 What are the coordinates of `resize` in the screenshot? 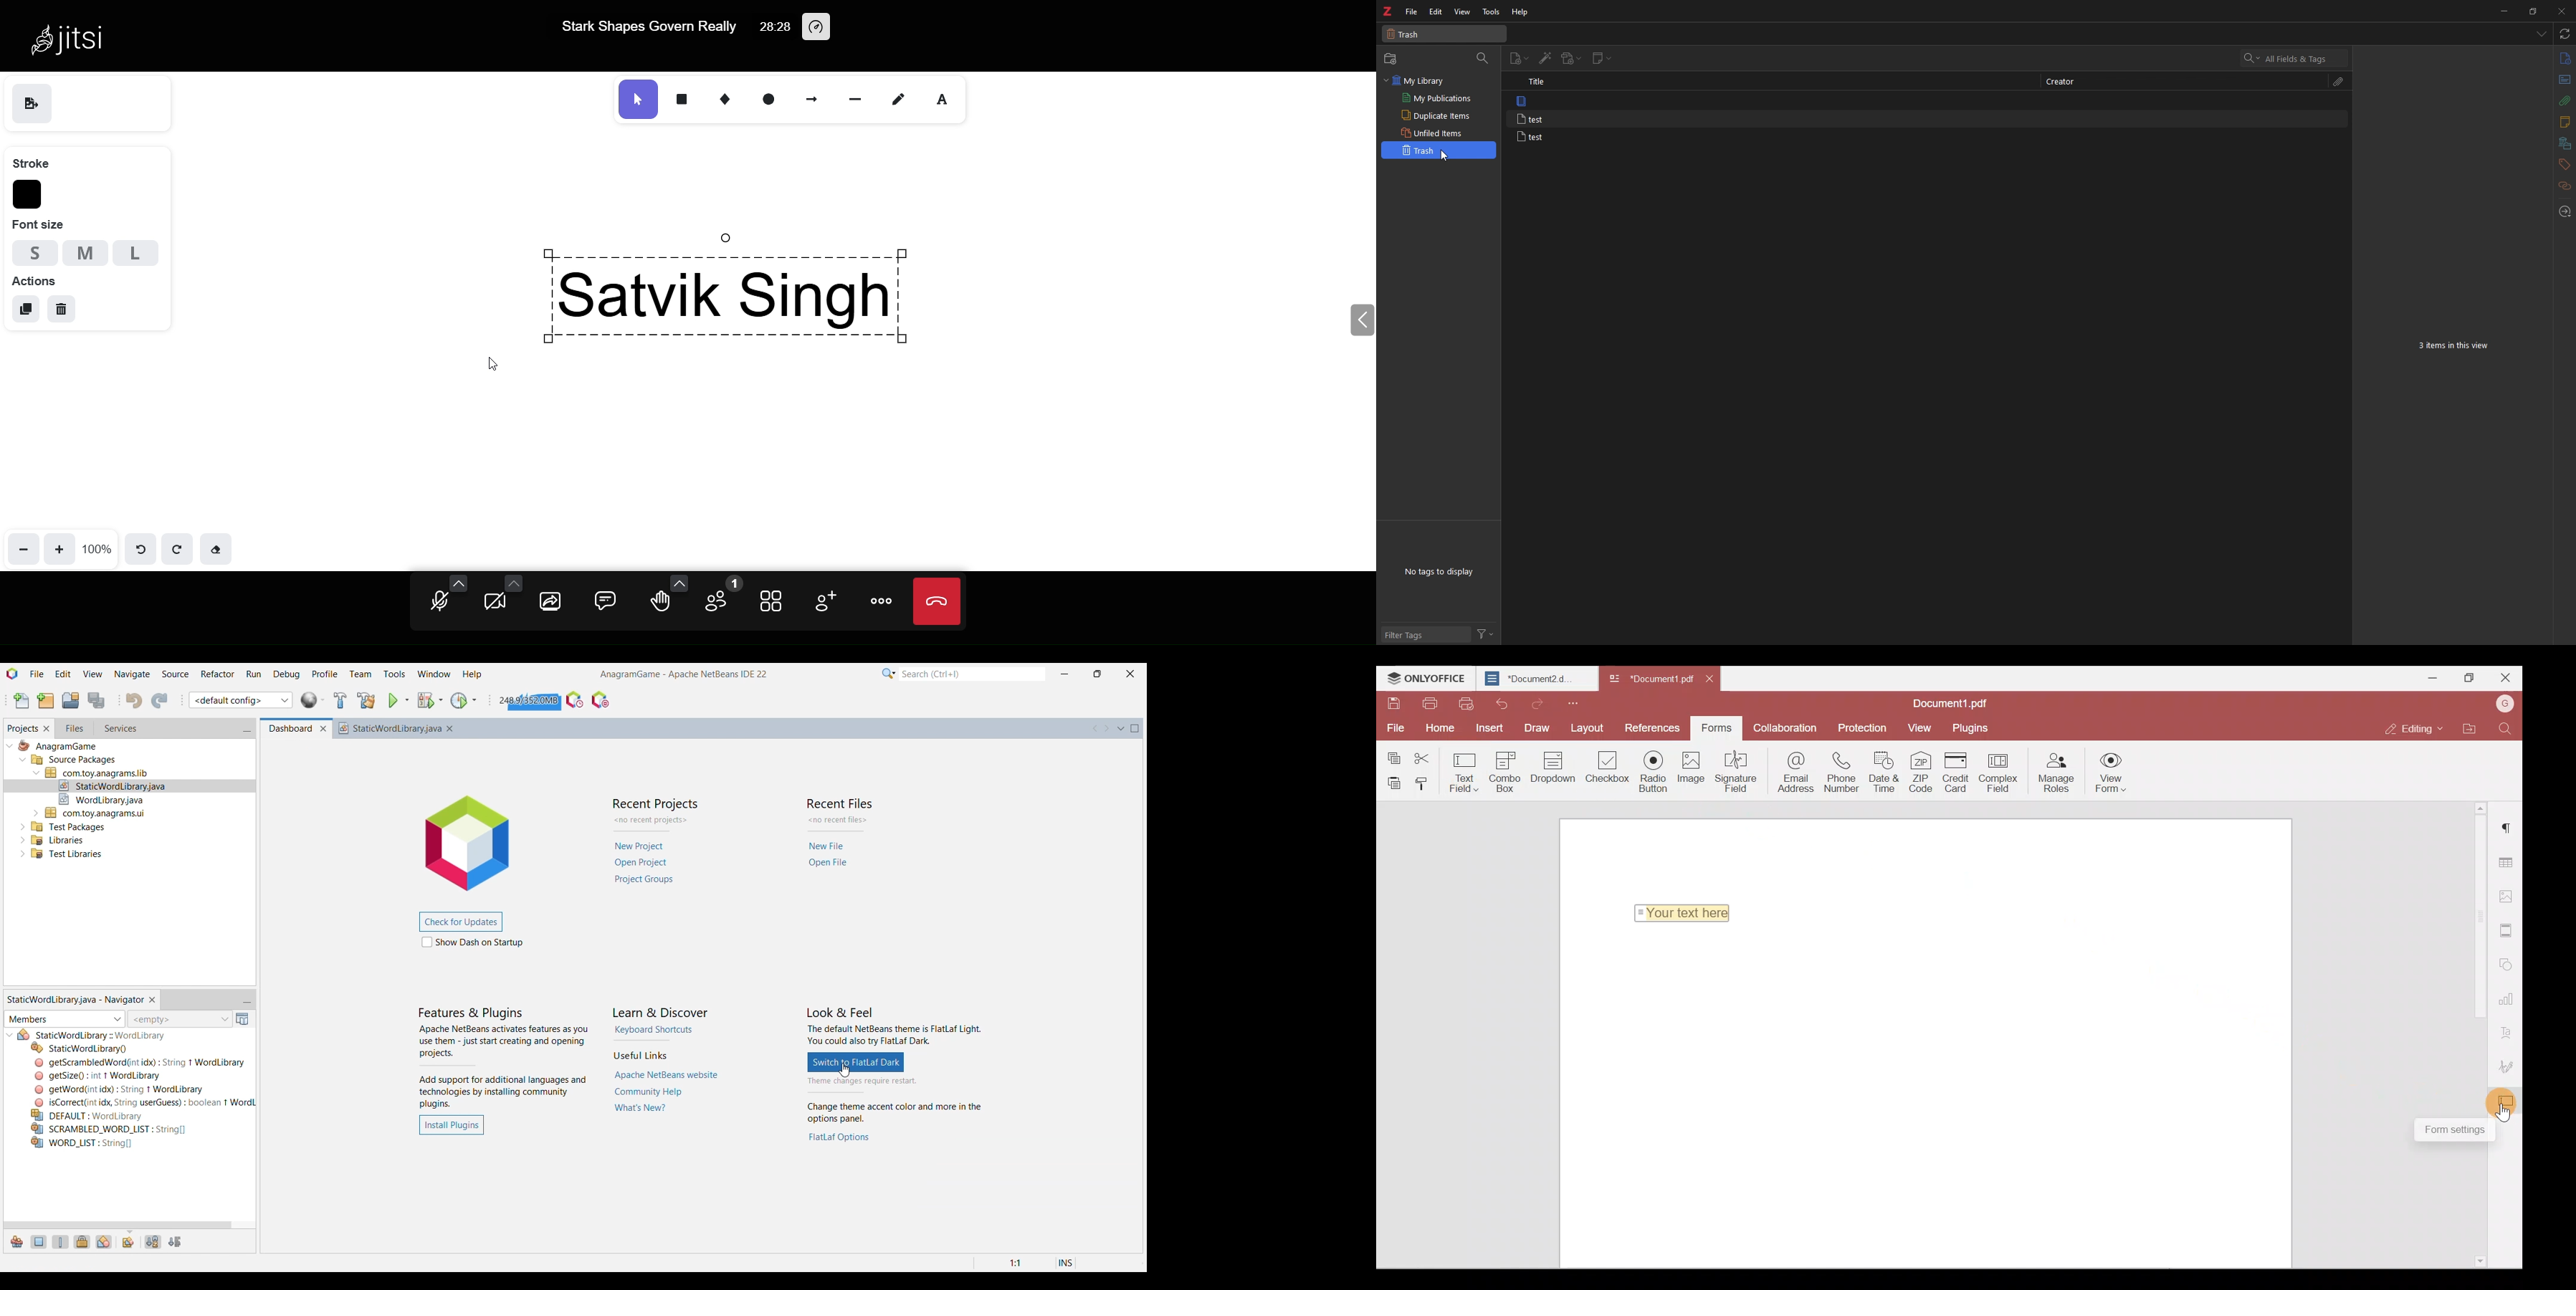 It's located at (2532, 11).